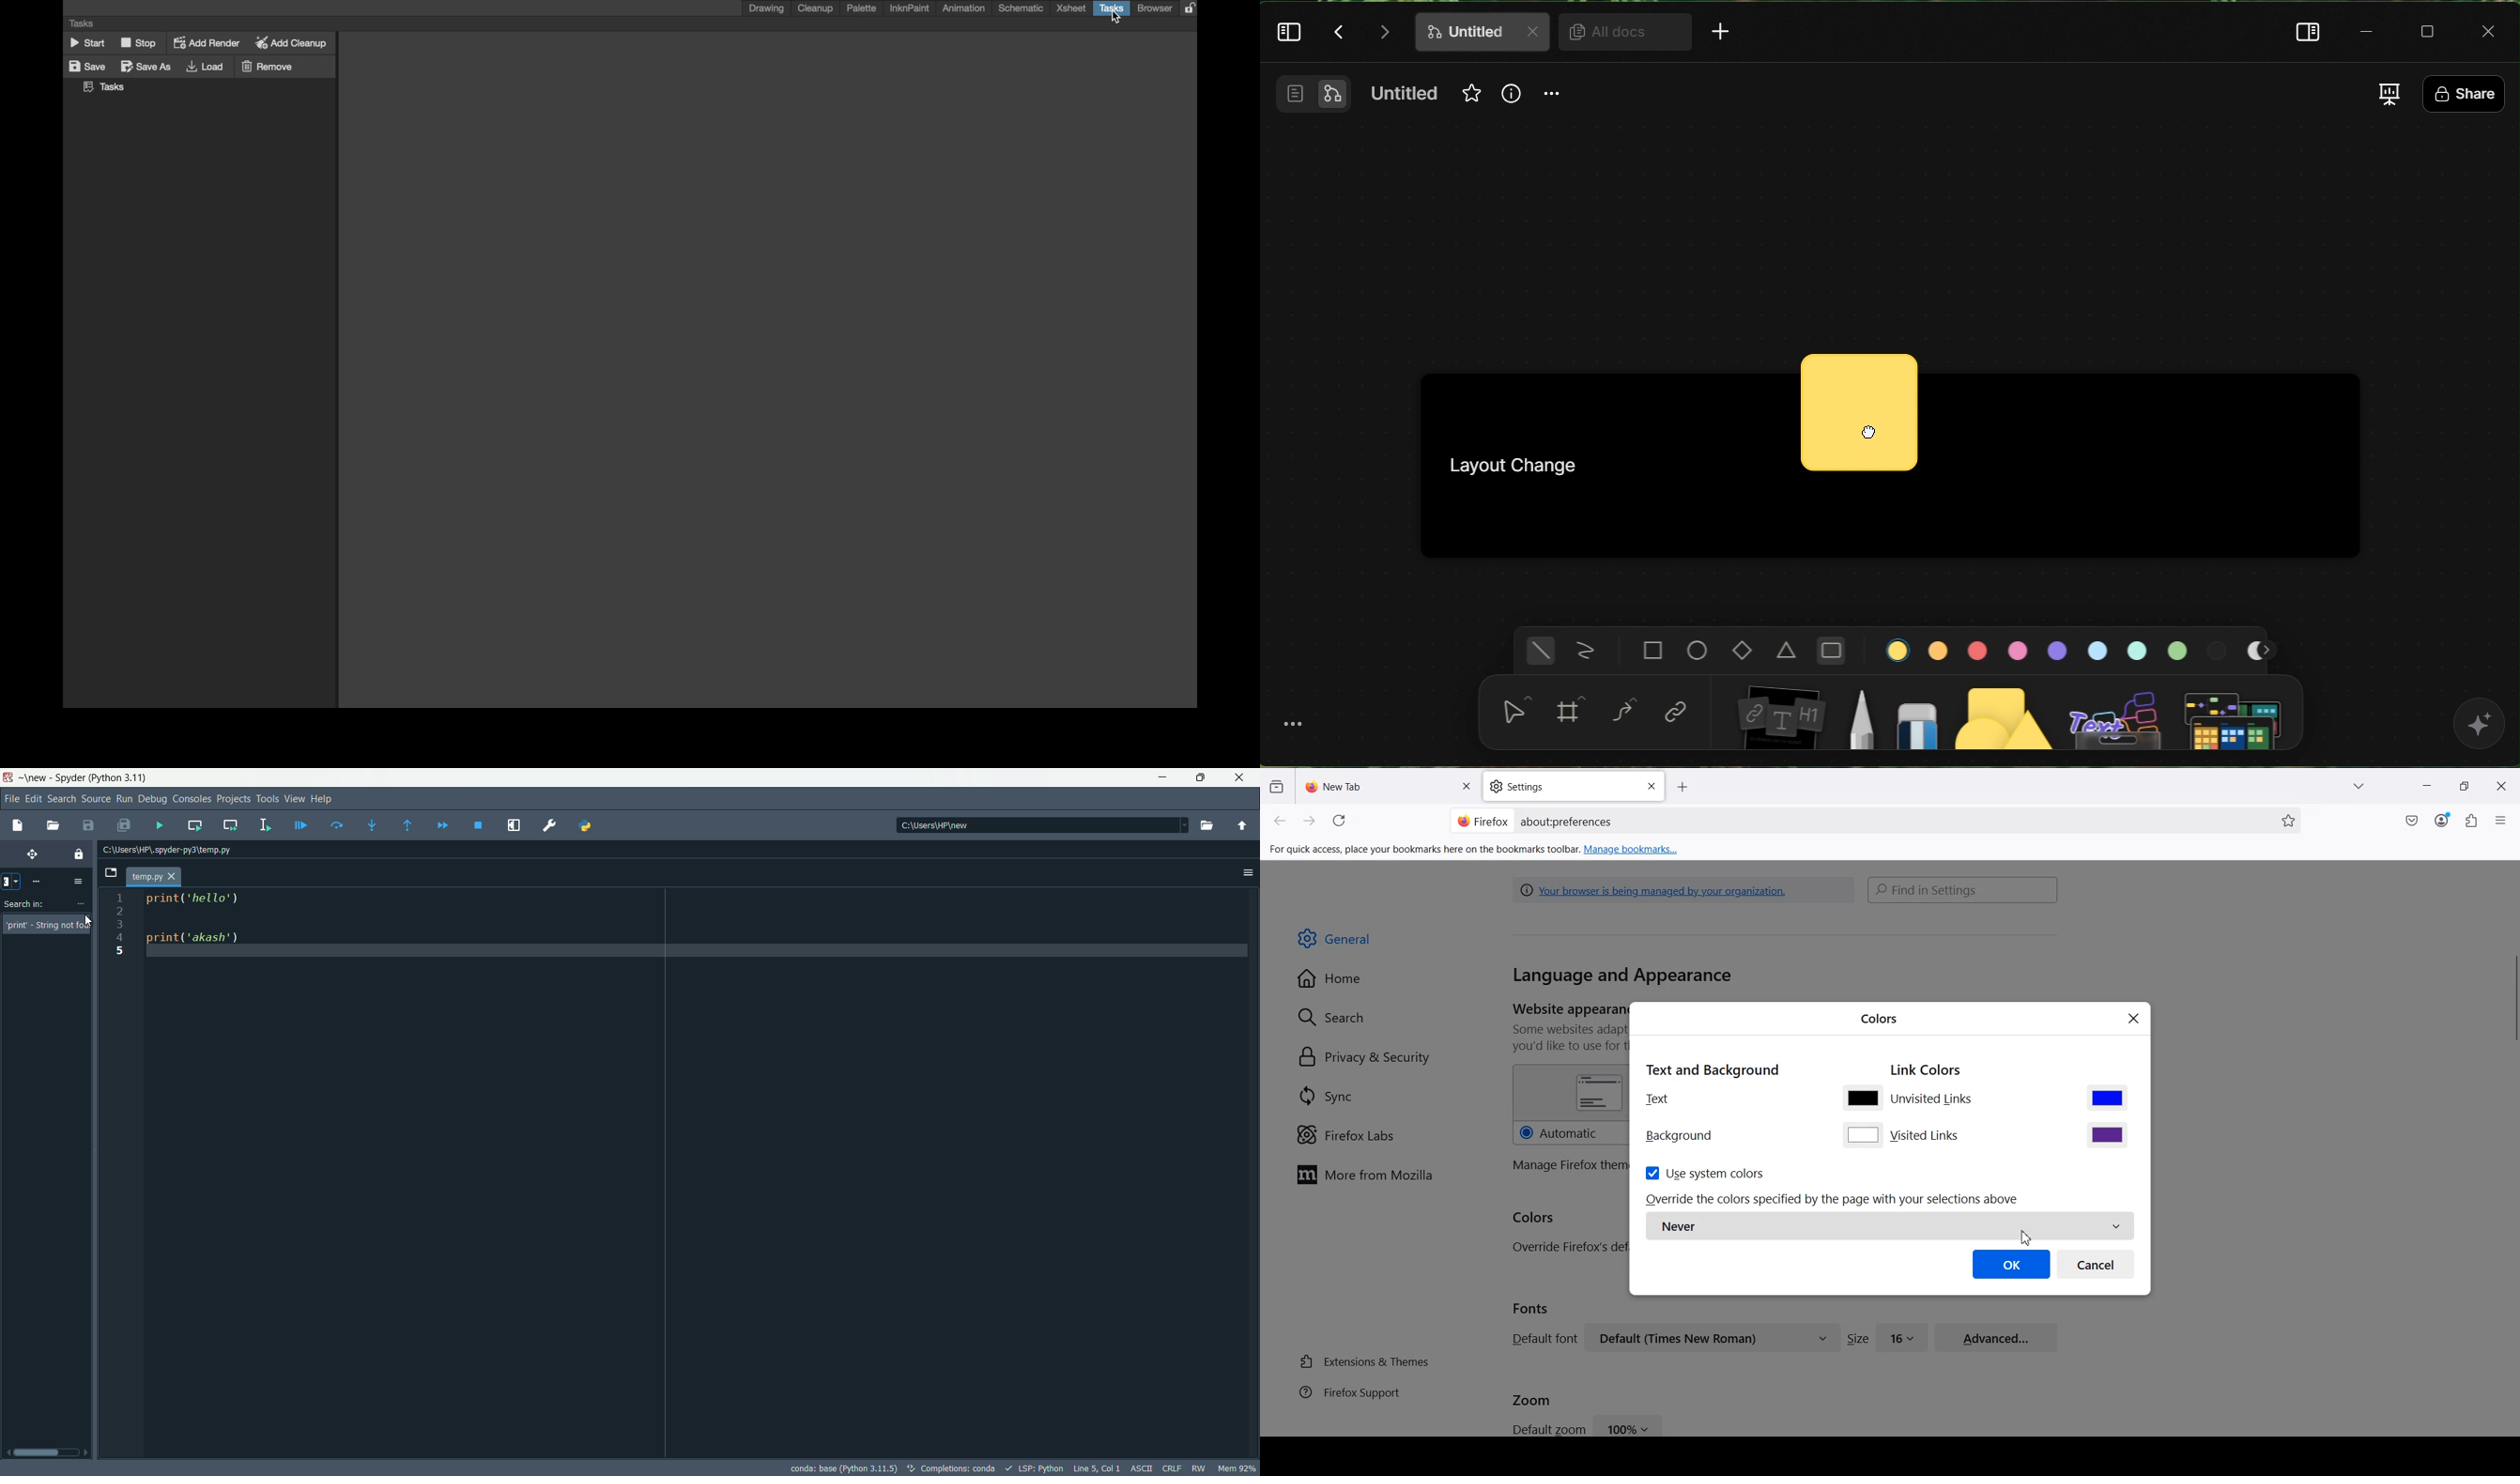 The height and width of the screenshot is (1484, 2520). What do you see at coordinates (1902, 1337) in the screenshot?
I see `16` at bounding box center [1902, 1337].